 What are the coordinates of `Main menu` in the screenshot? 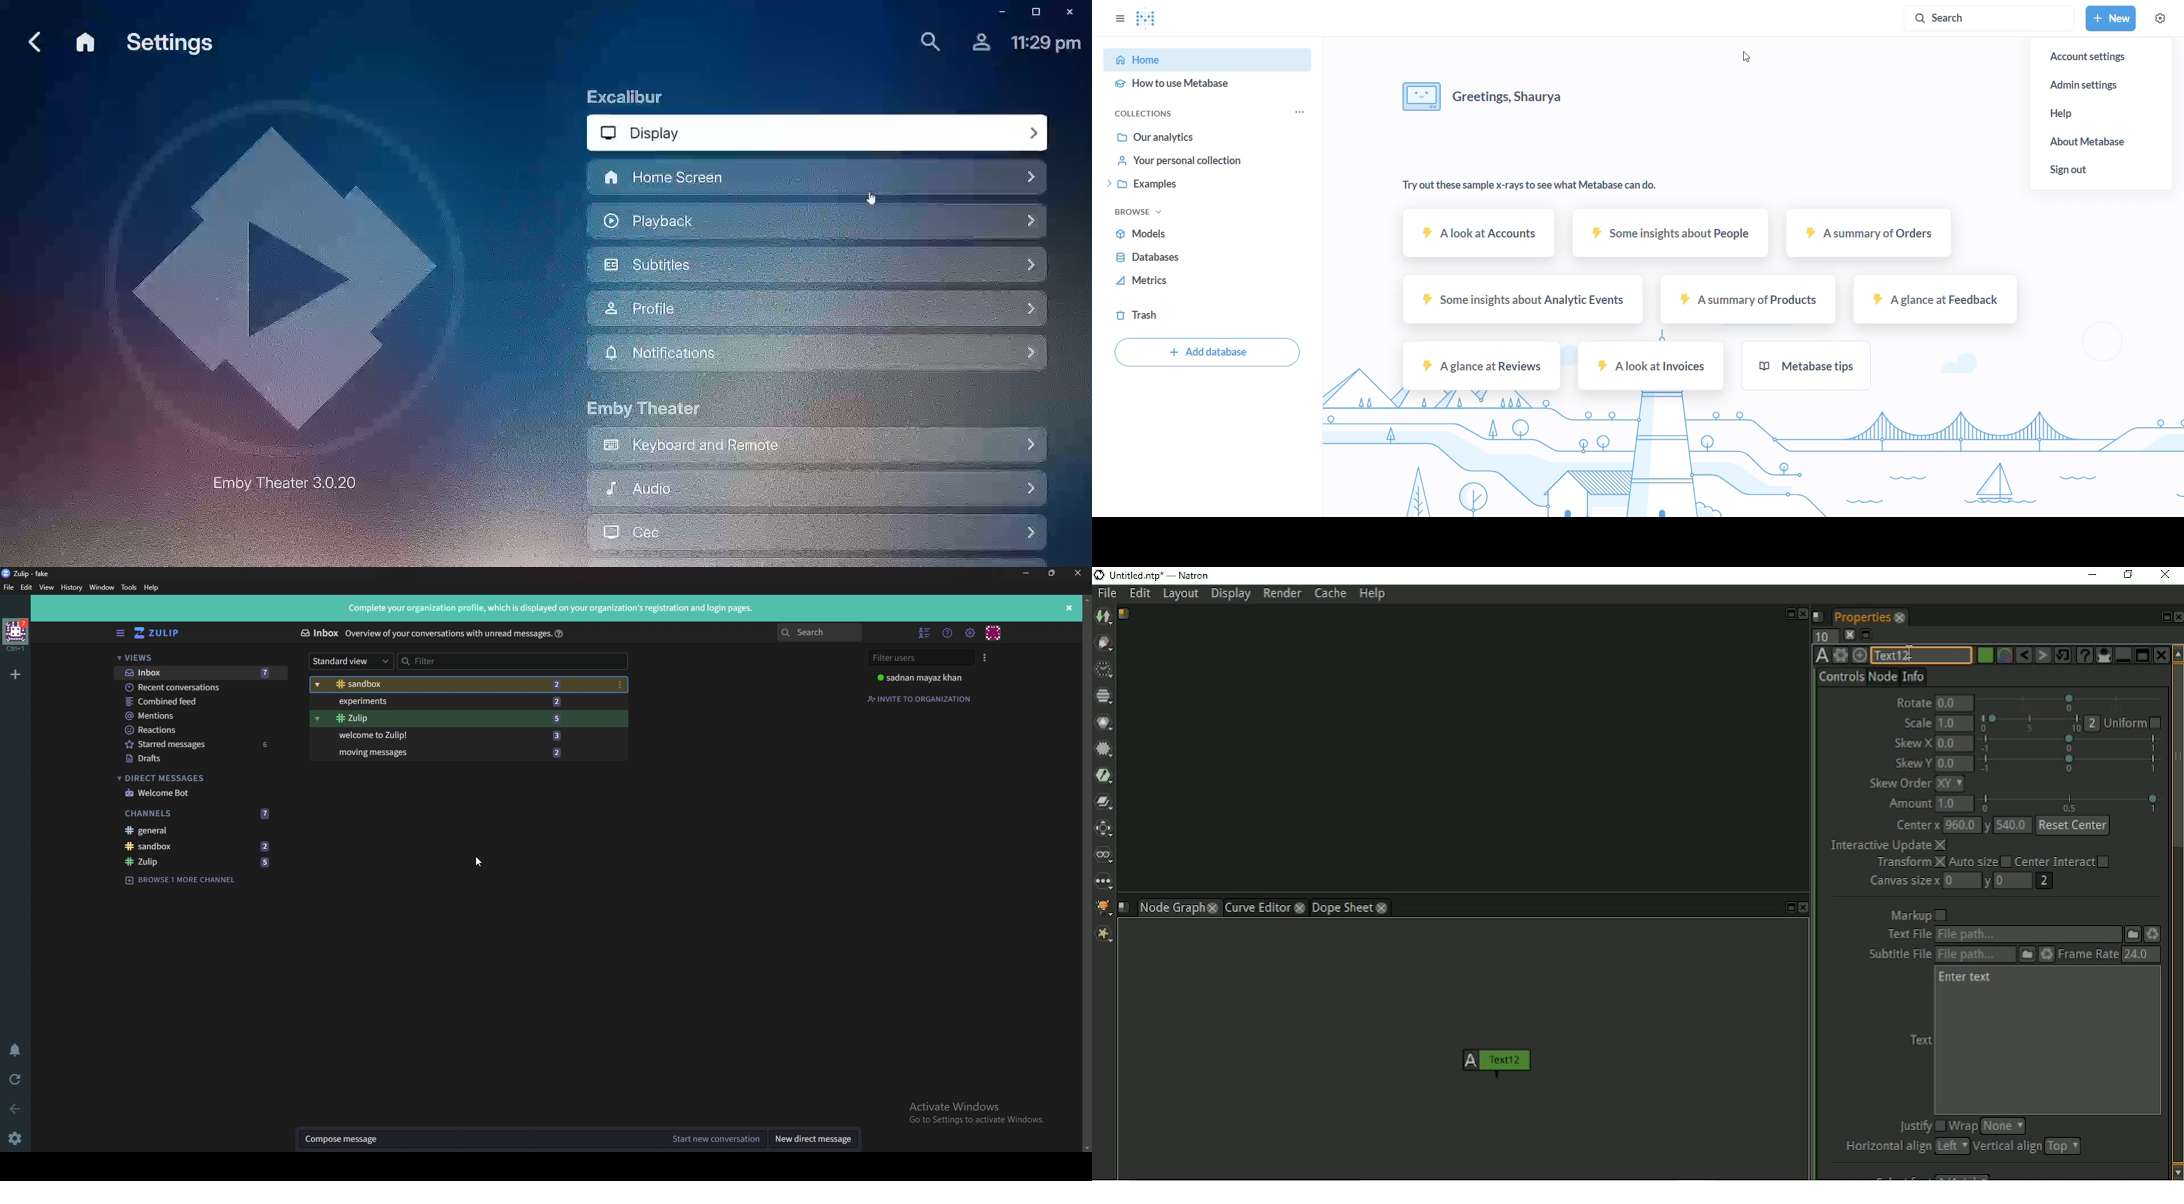 It's located at (969, 632).